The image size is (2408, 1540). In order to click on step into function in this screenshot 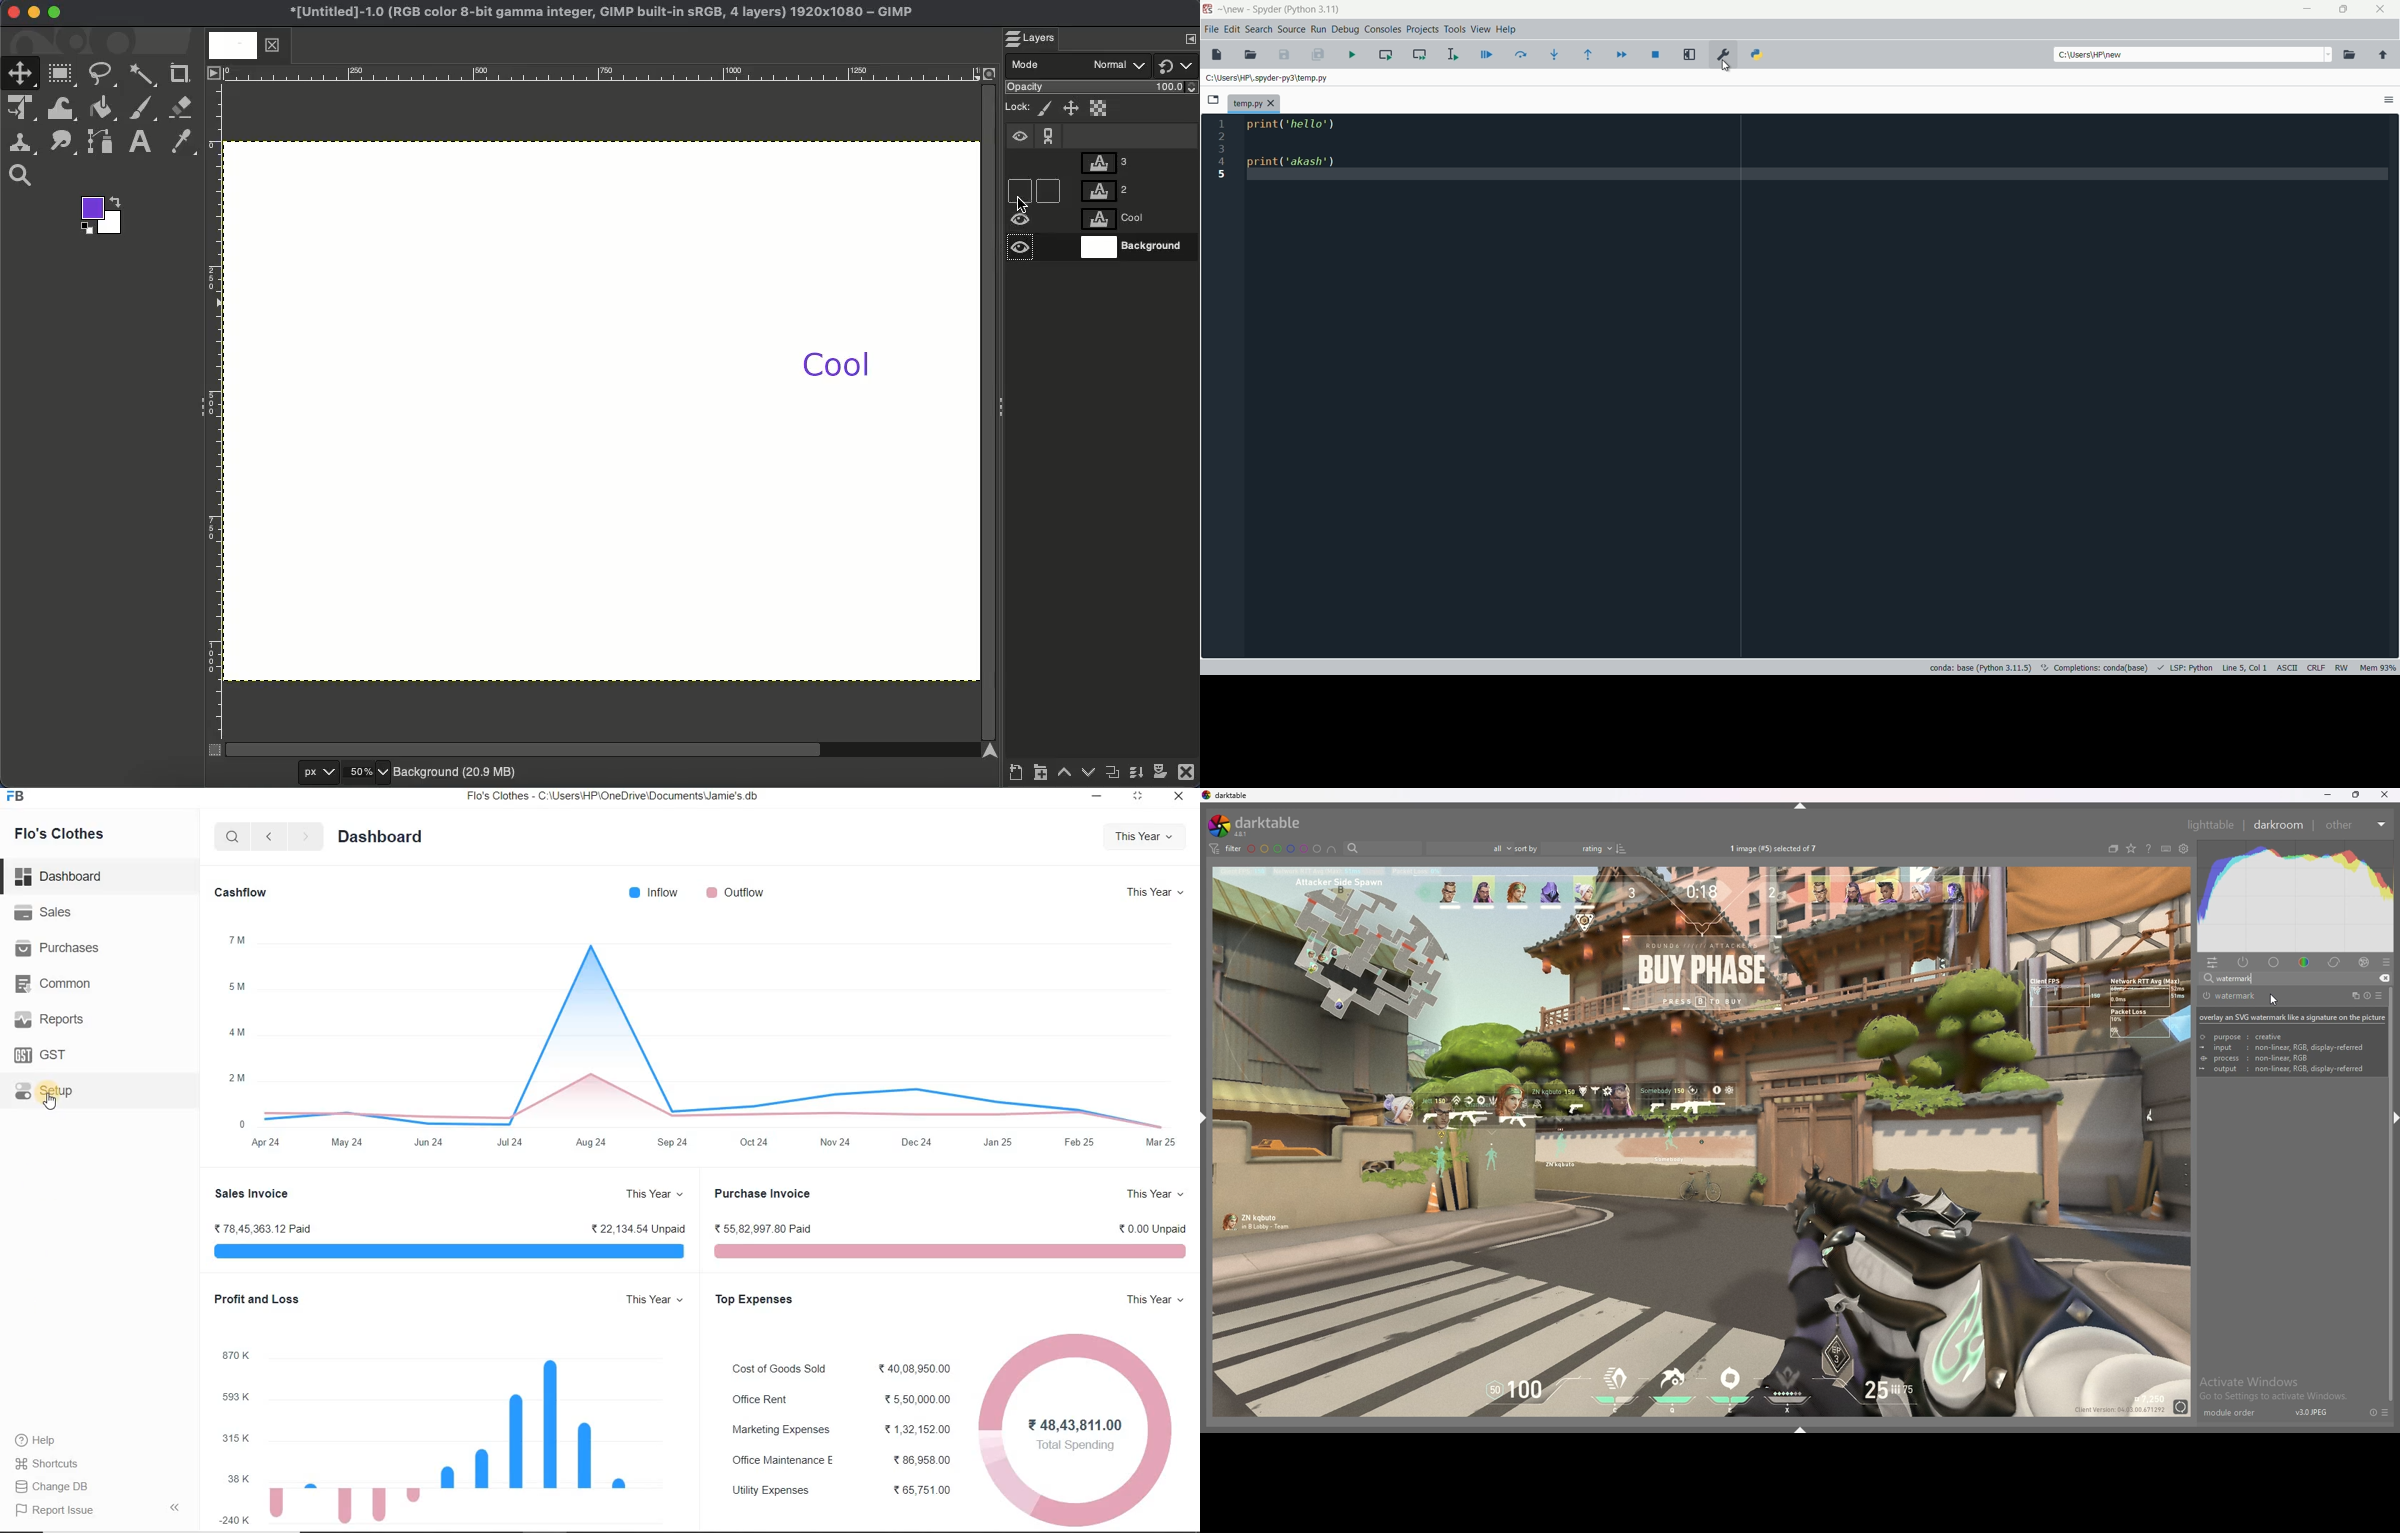, I will do `click(1555, 54)`.